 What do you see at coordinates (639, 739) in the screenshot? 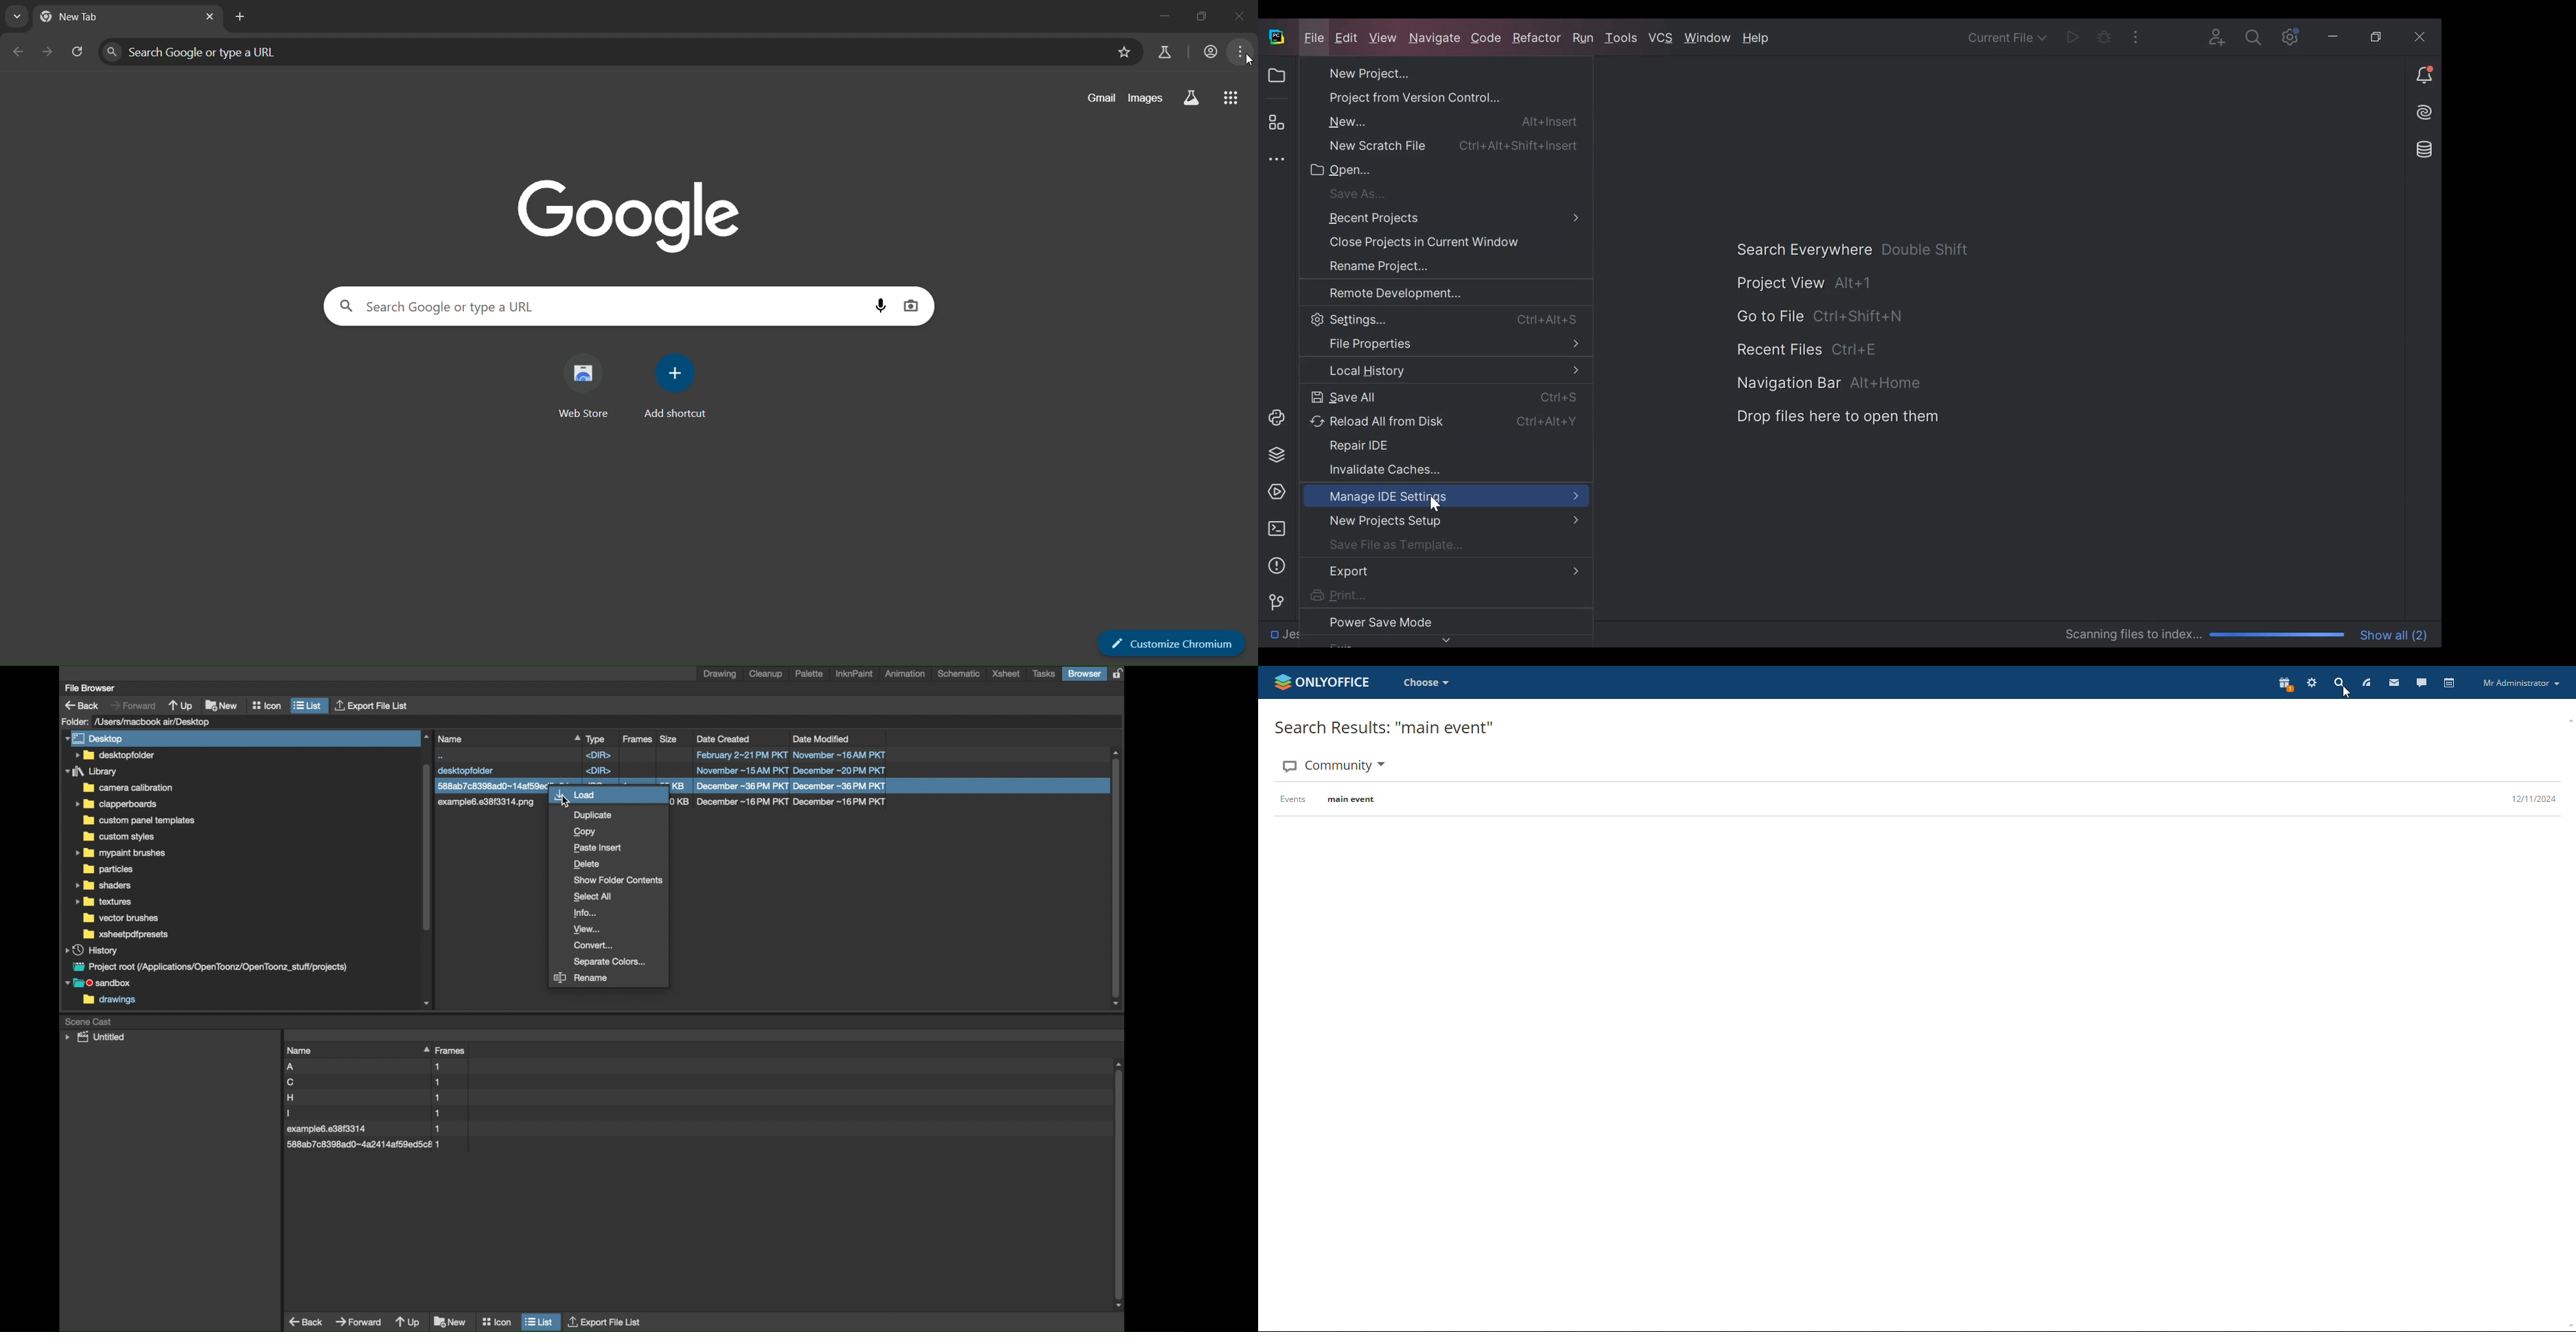
I see `frames` at bounding box center [639, 739].